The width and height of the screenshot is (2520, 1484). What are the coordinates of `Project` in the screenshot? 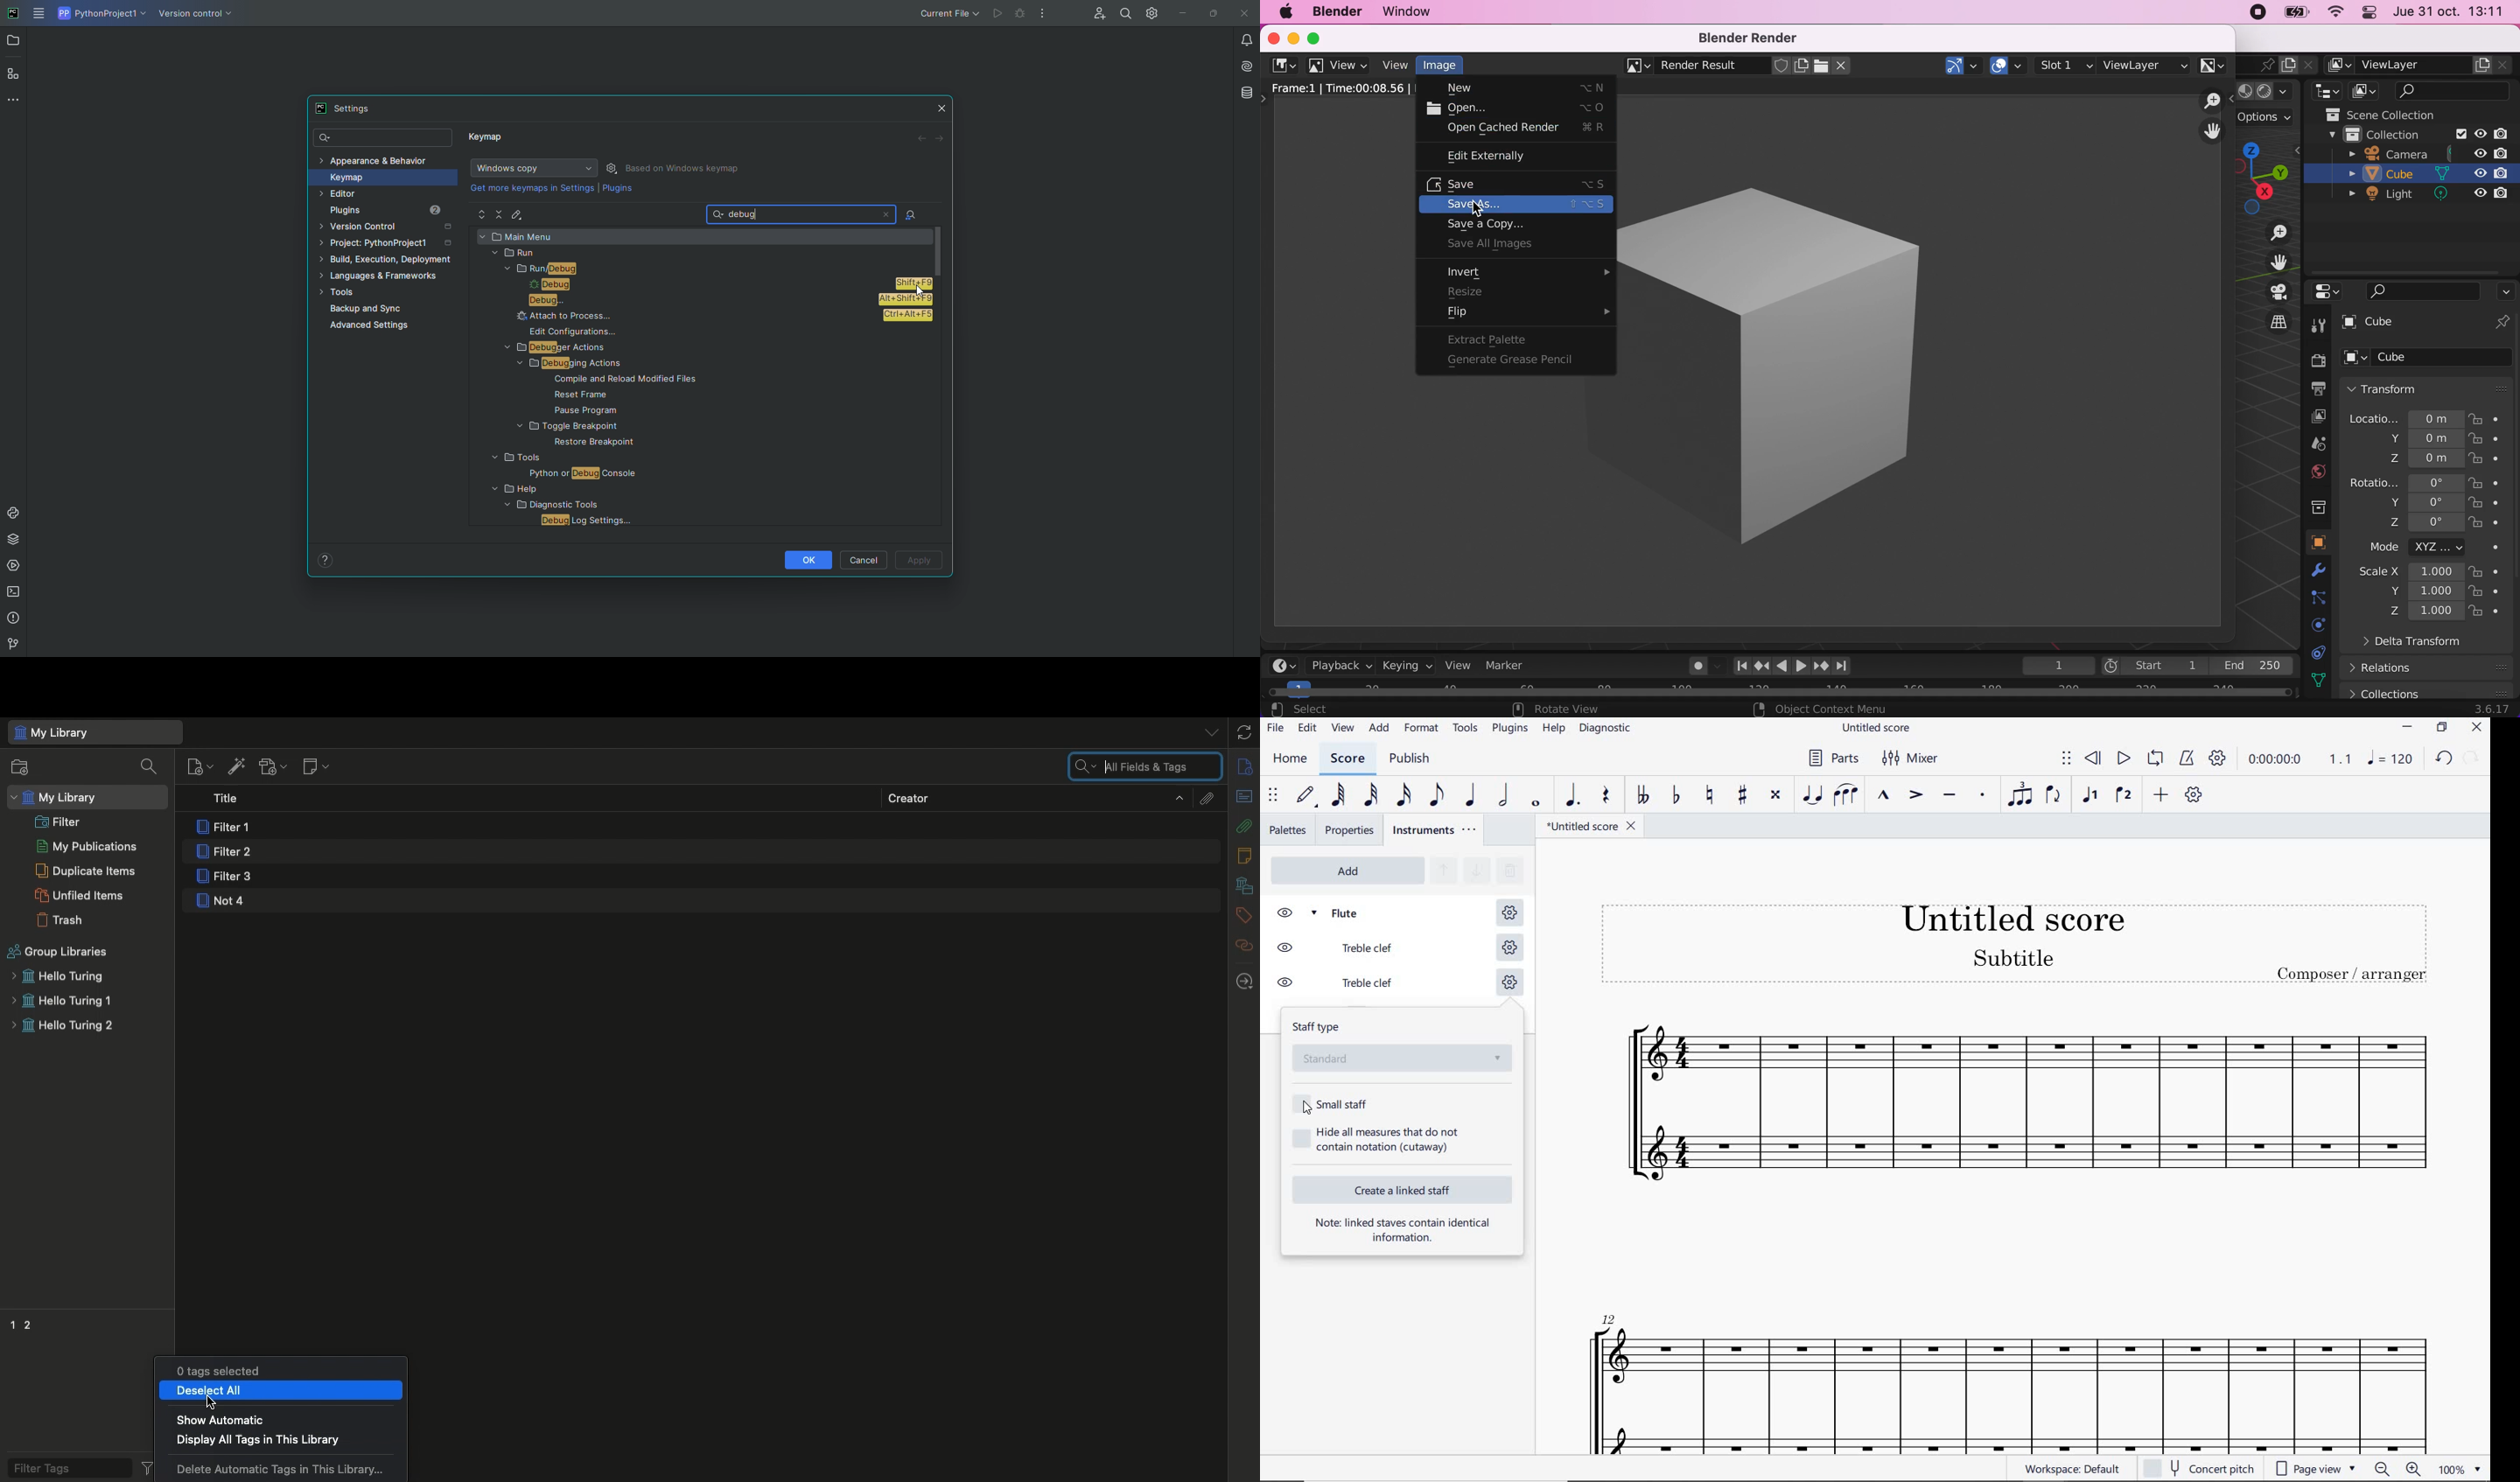 It's located at (14, 42).